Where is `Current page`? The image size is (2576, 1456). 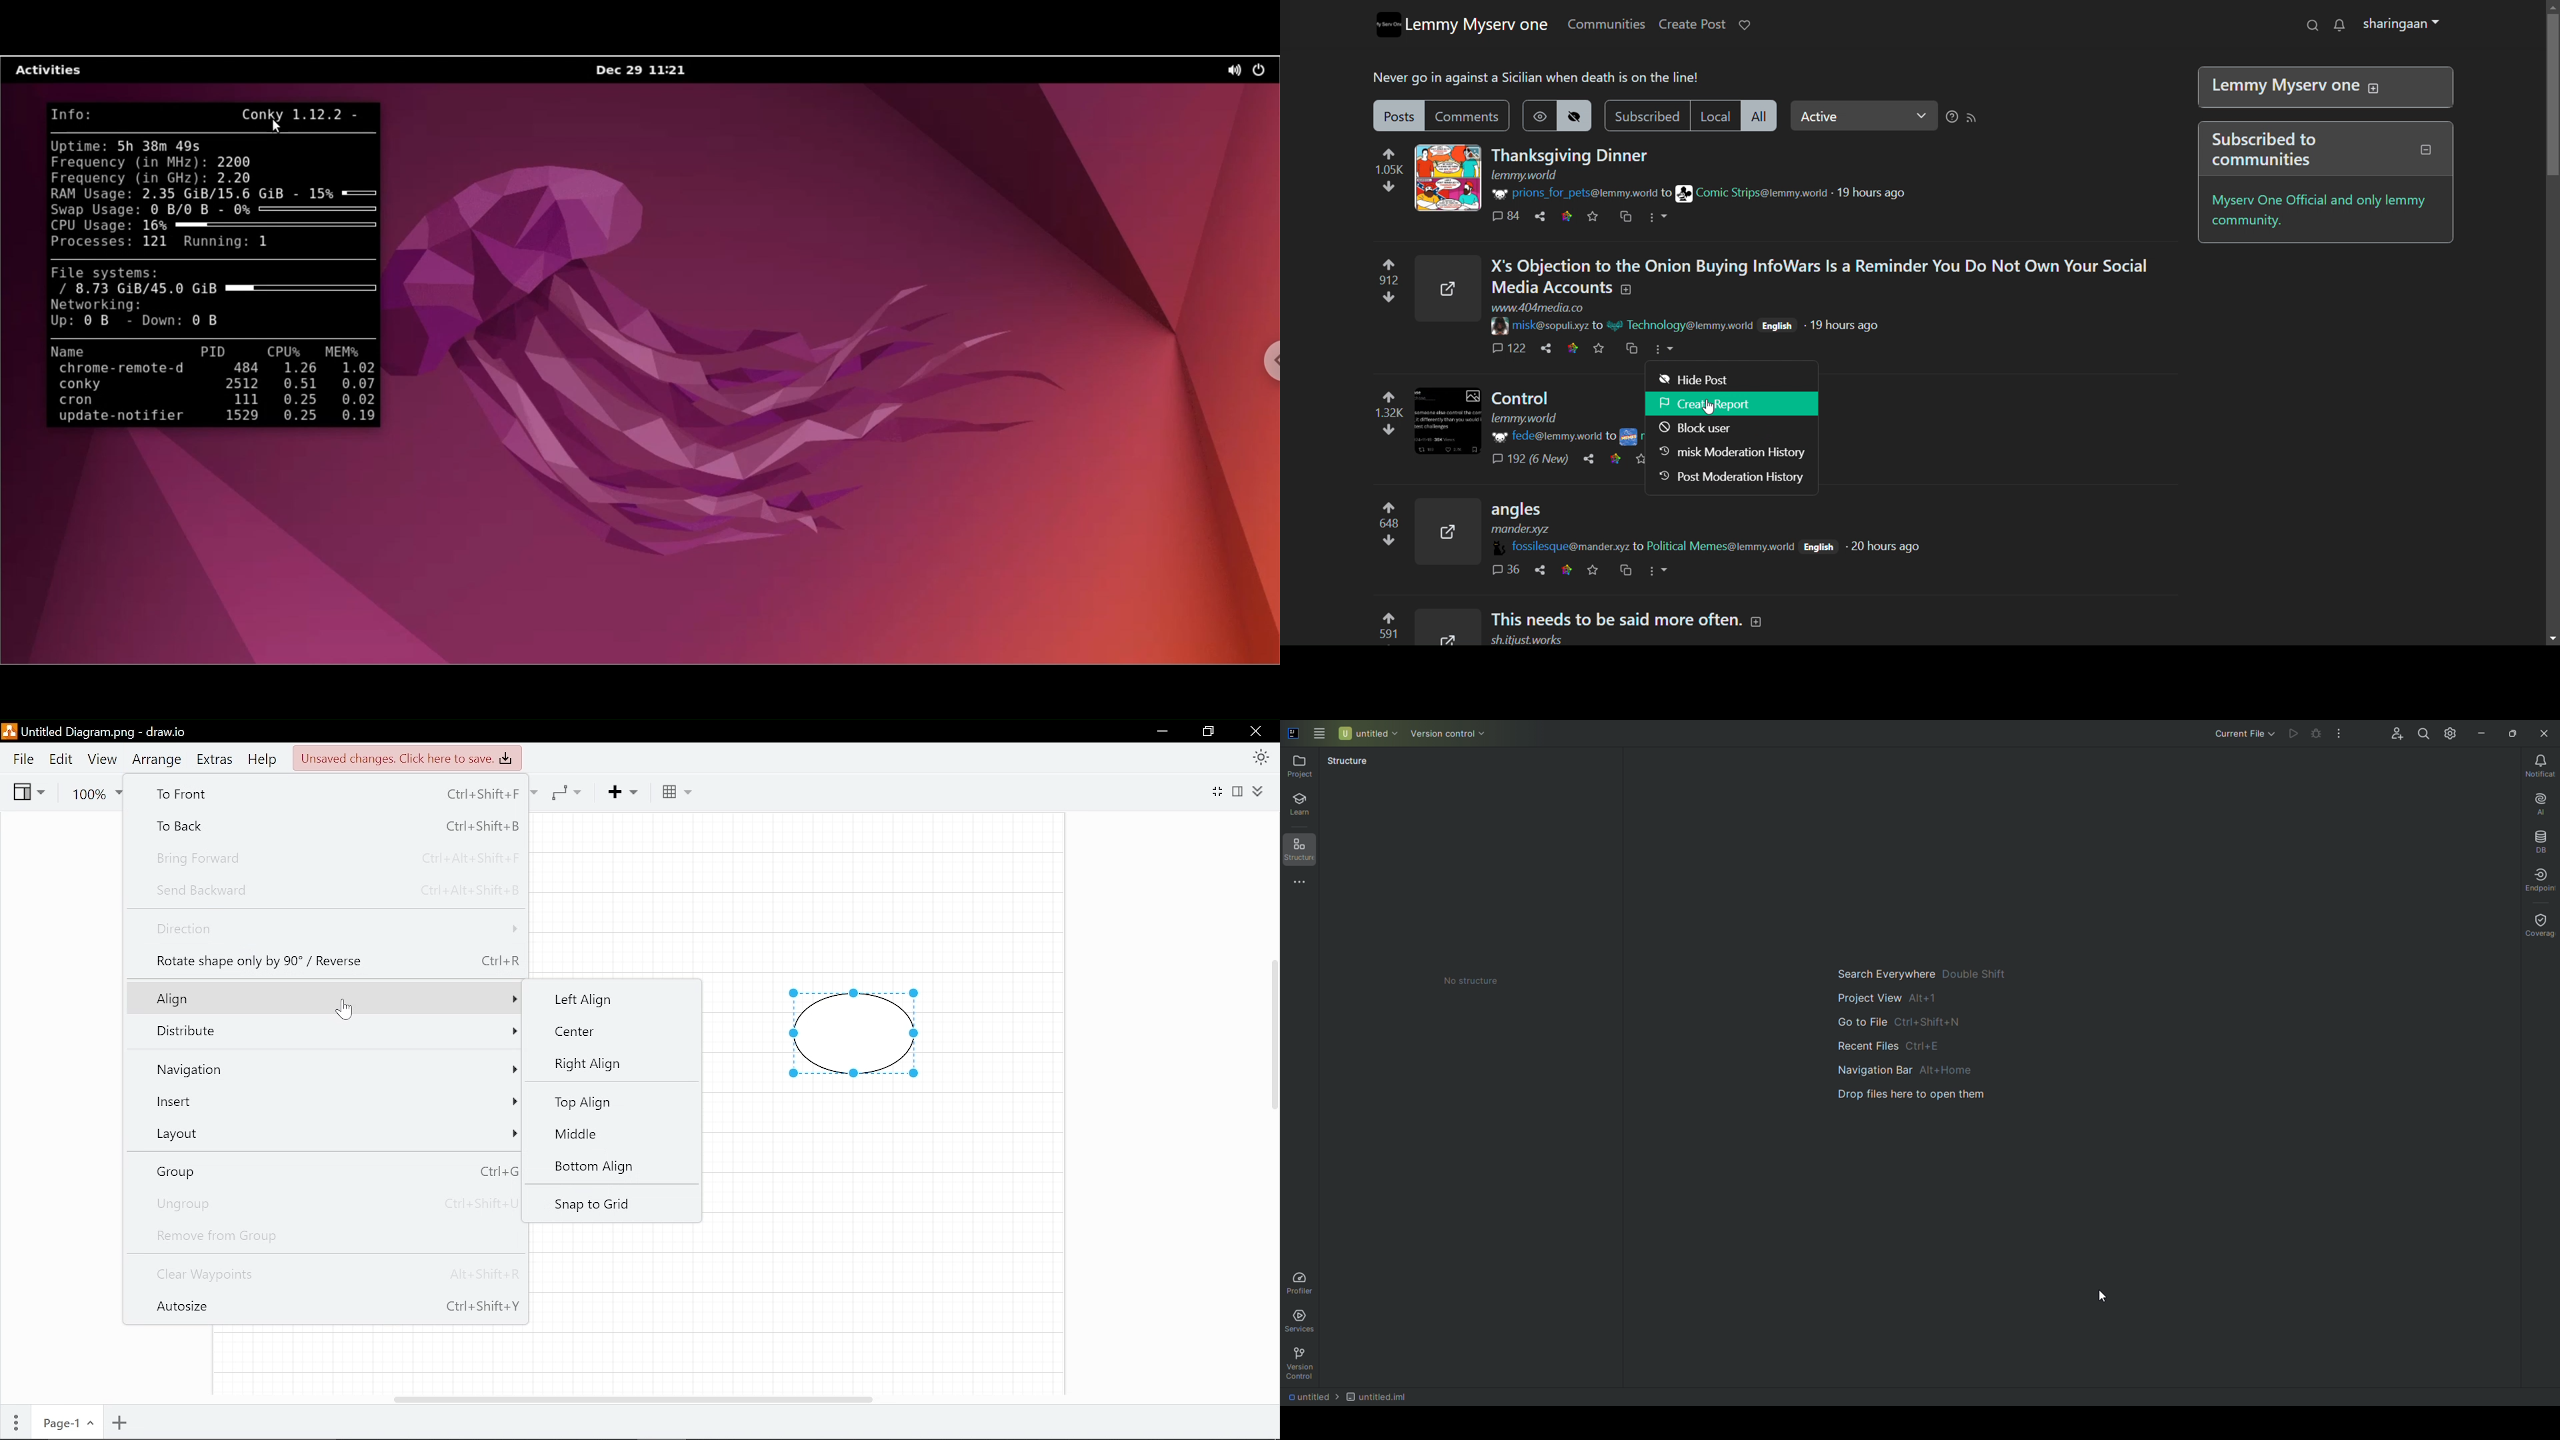 Current page is located at coordinates (65, 1424).